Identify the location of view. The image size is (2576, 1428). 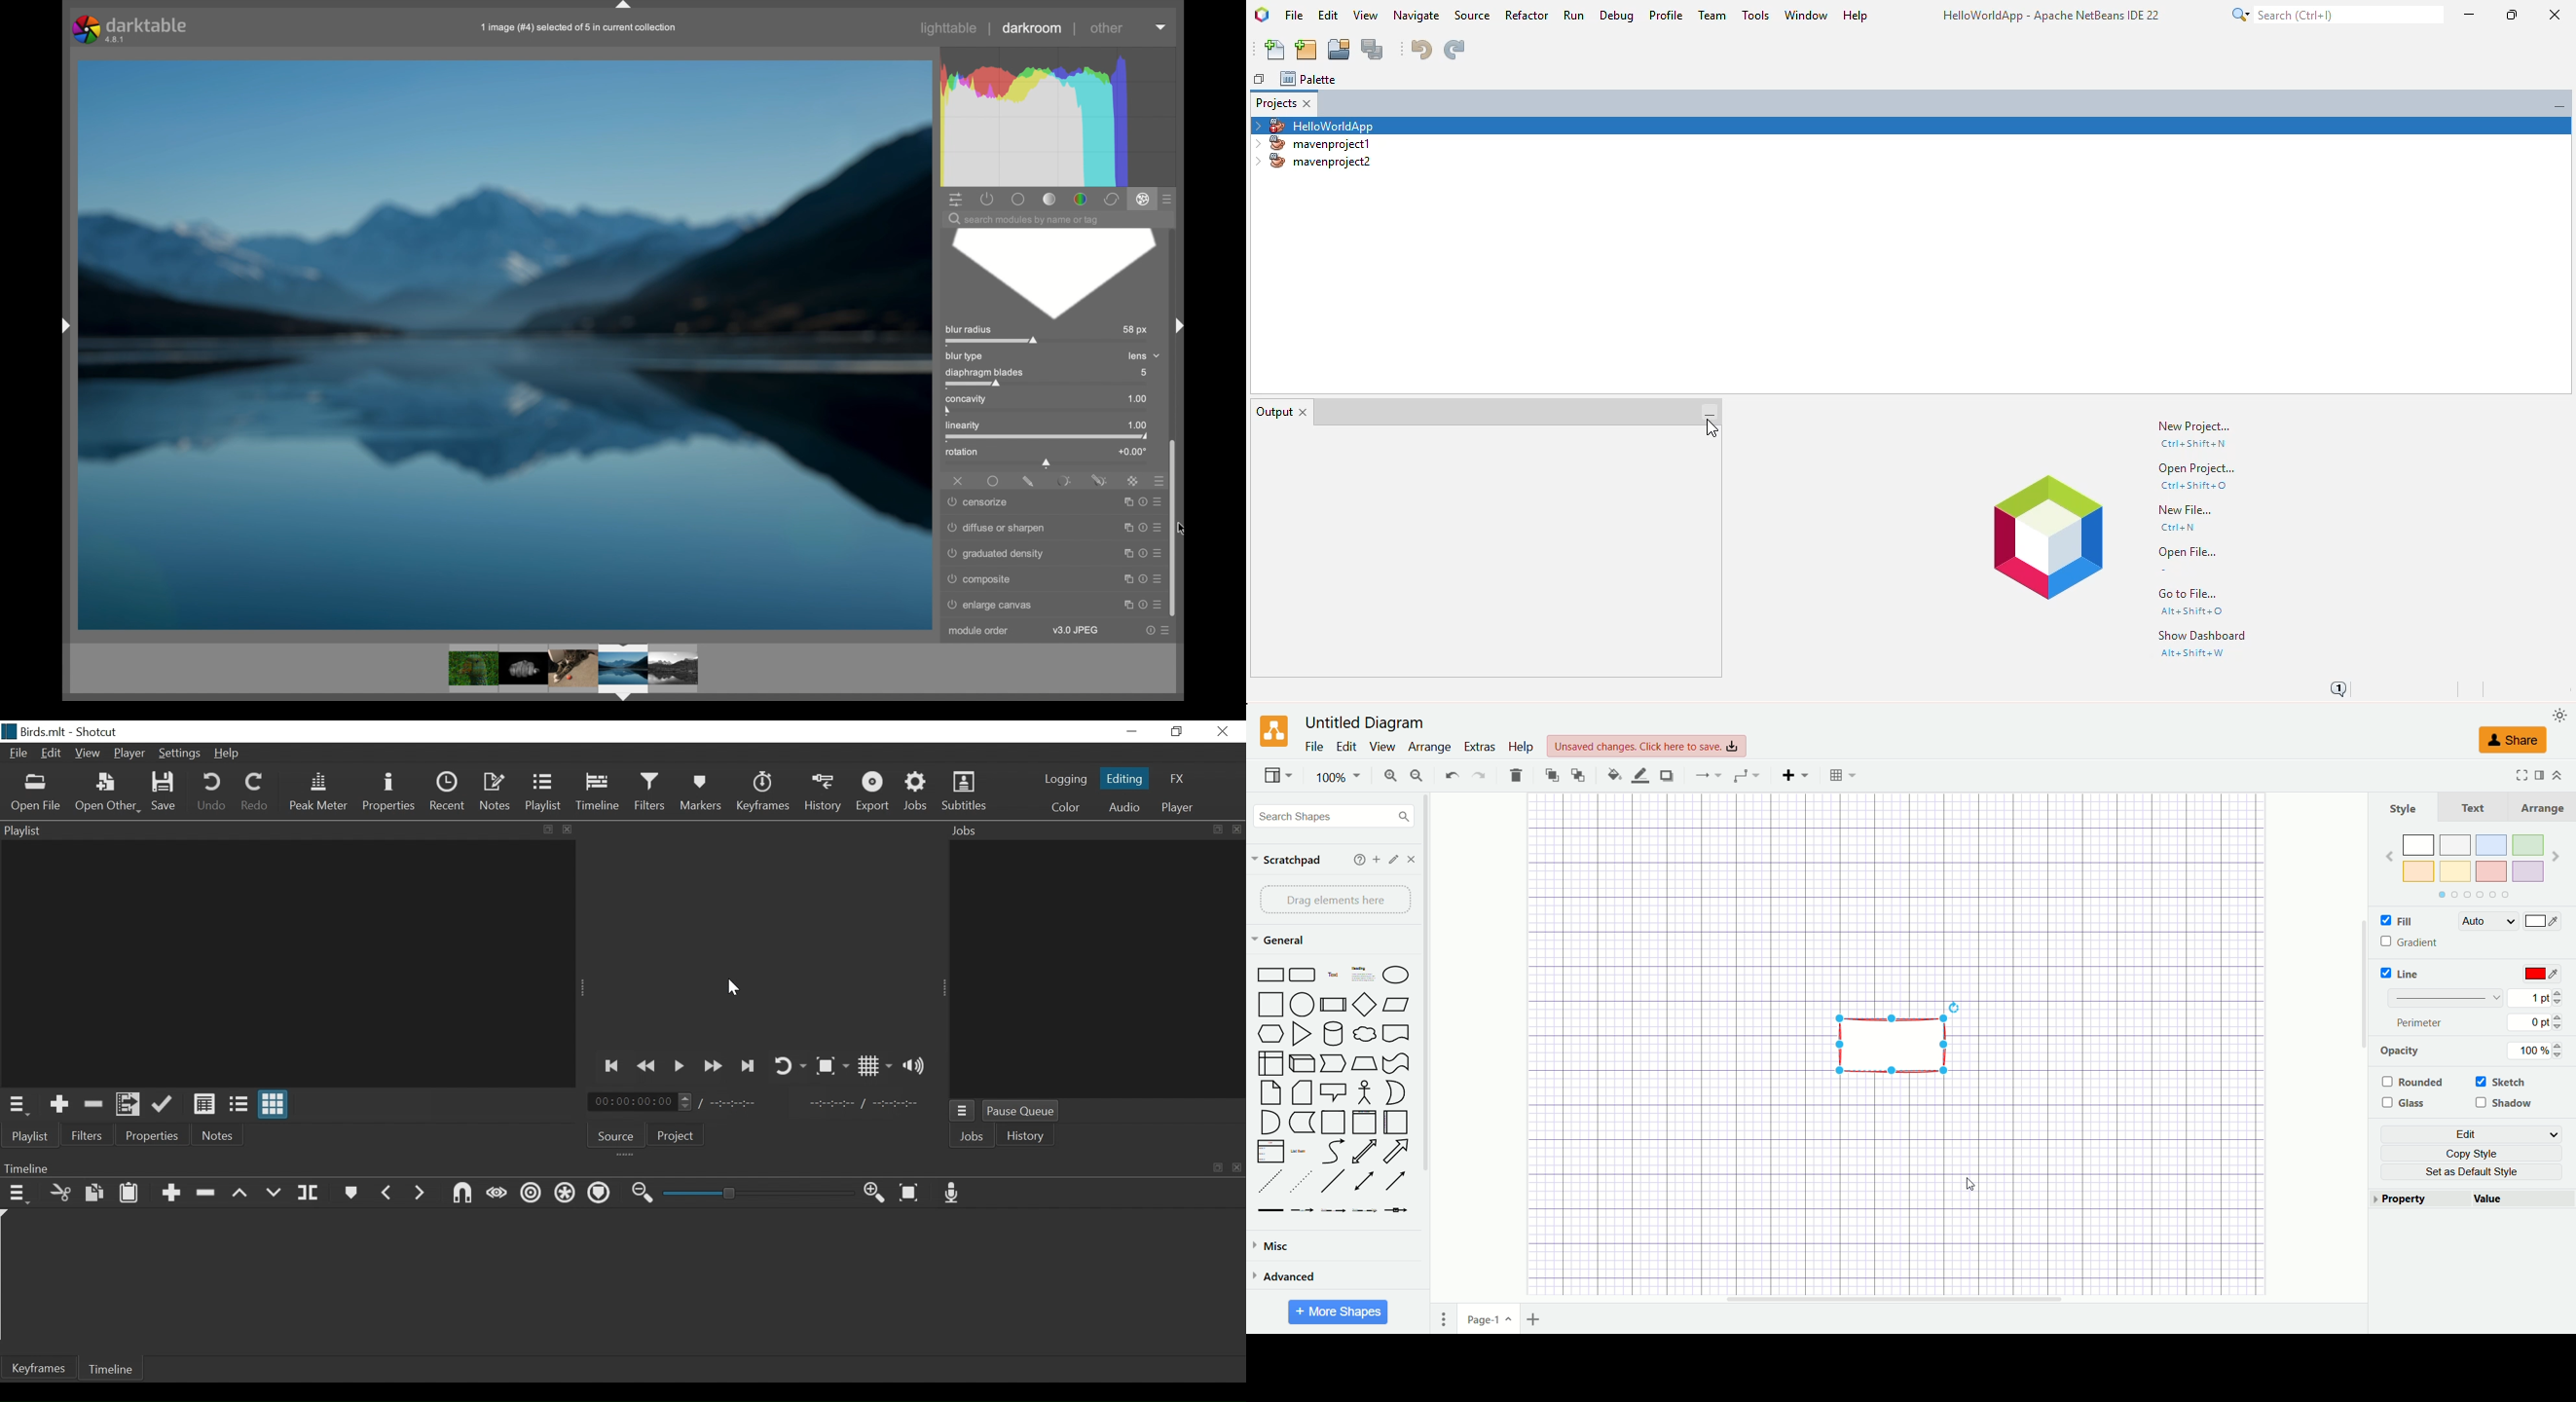
(1275, 774).